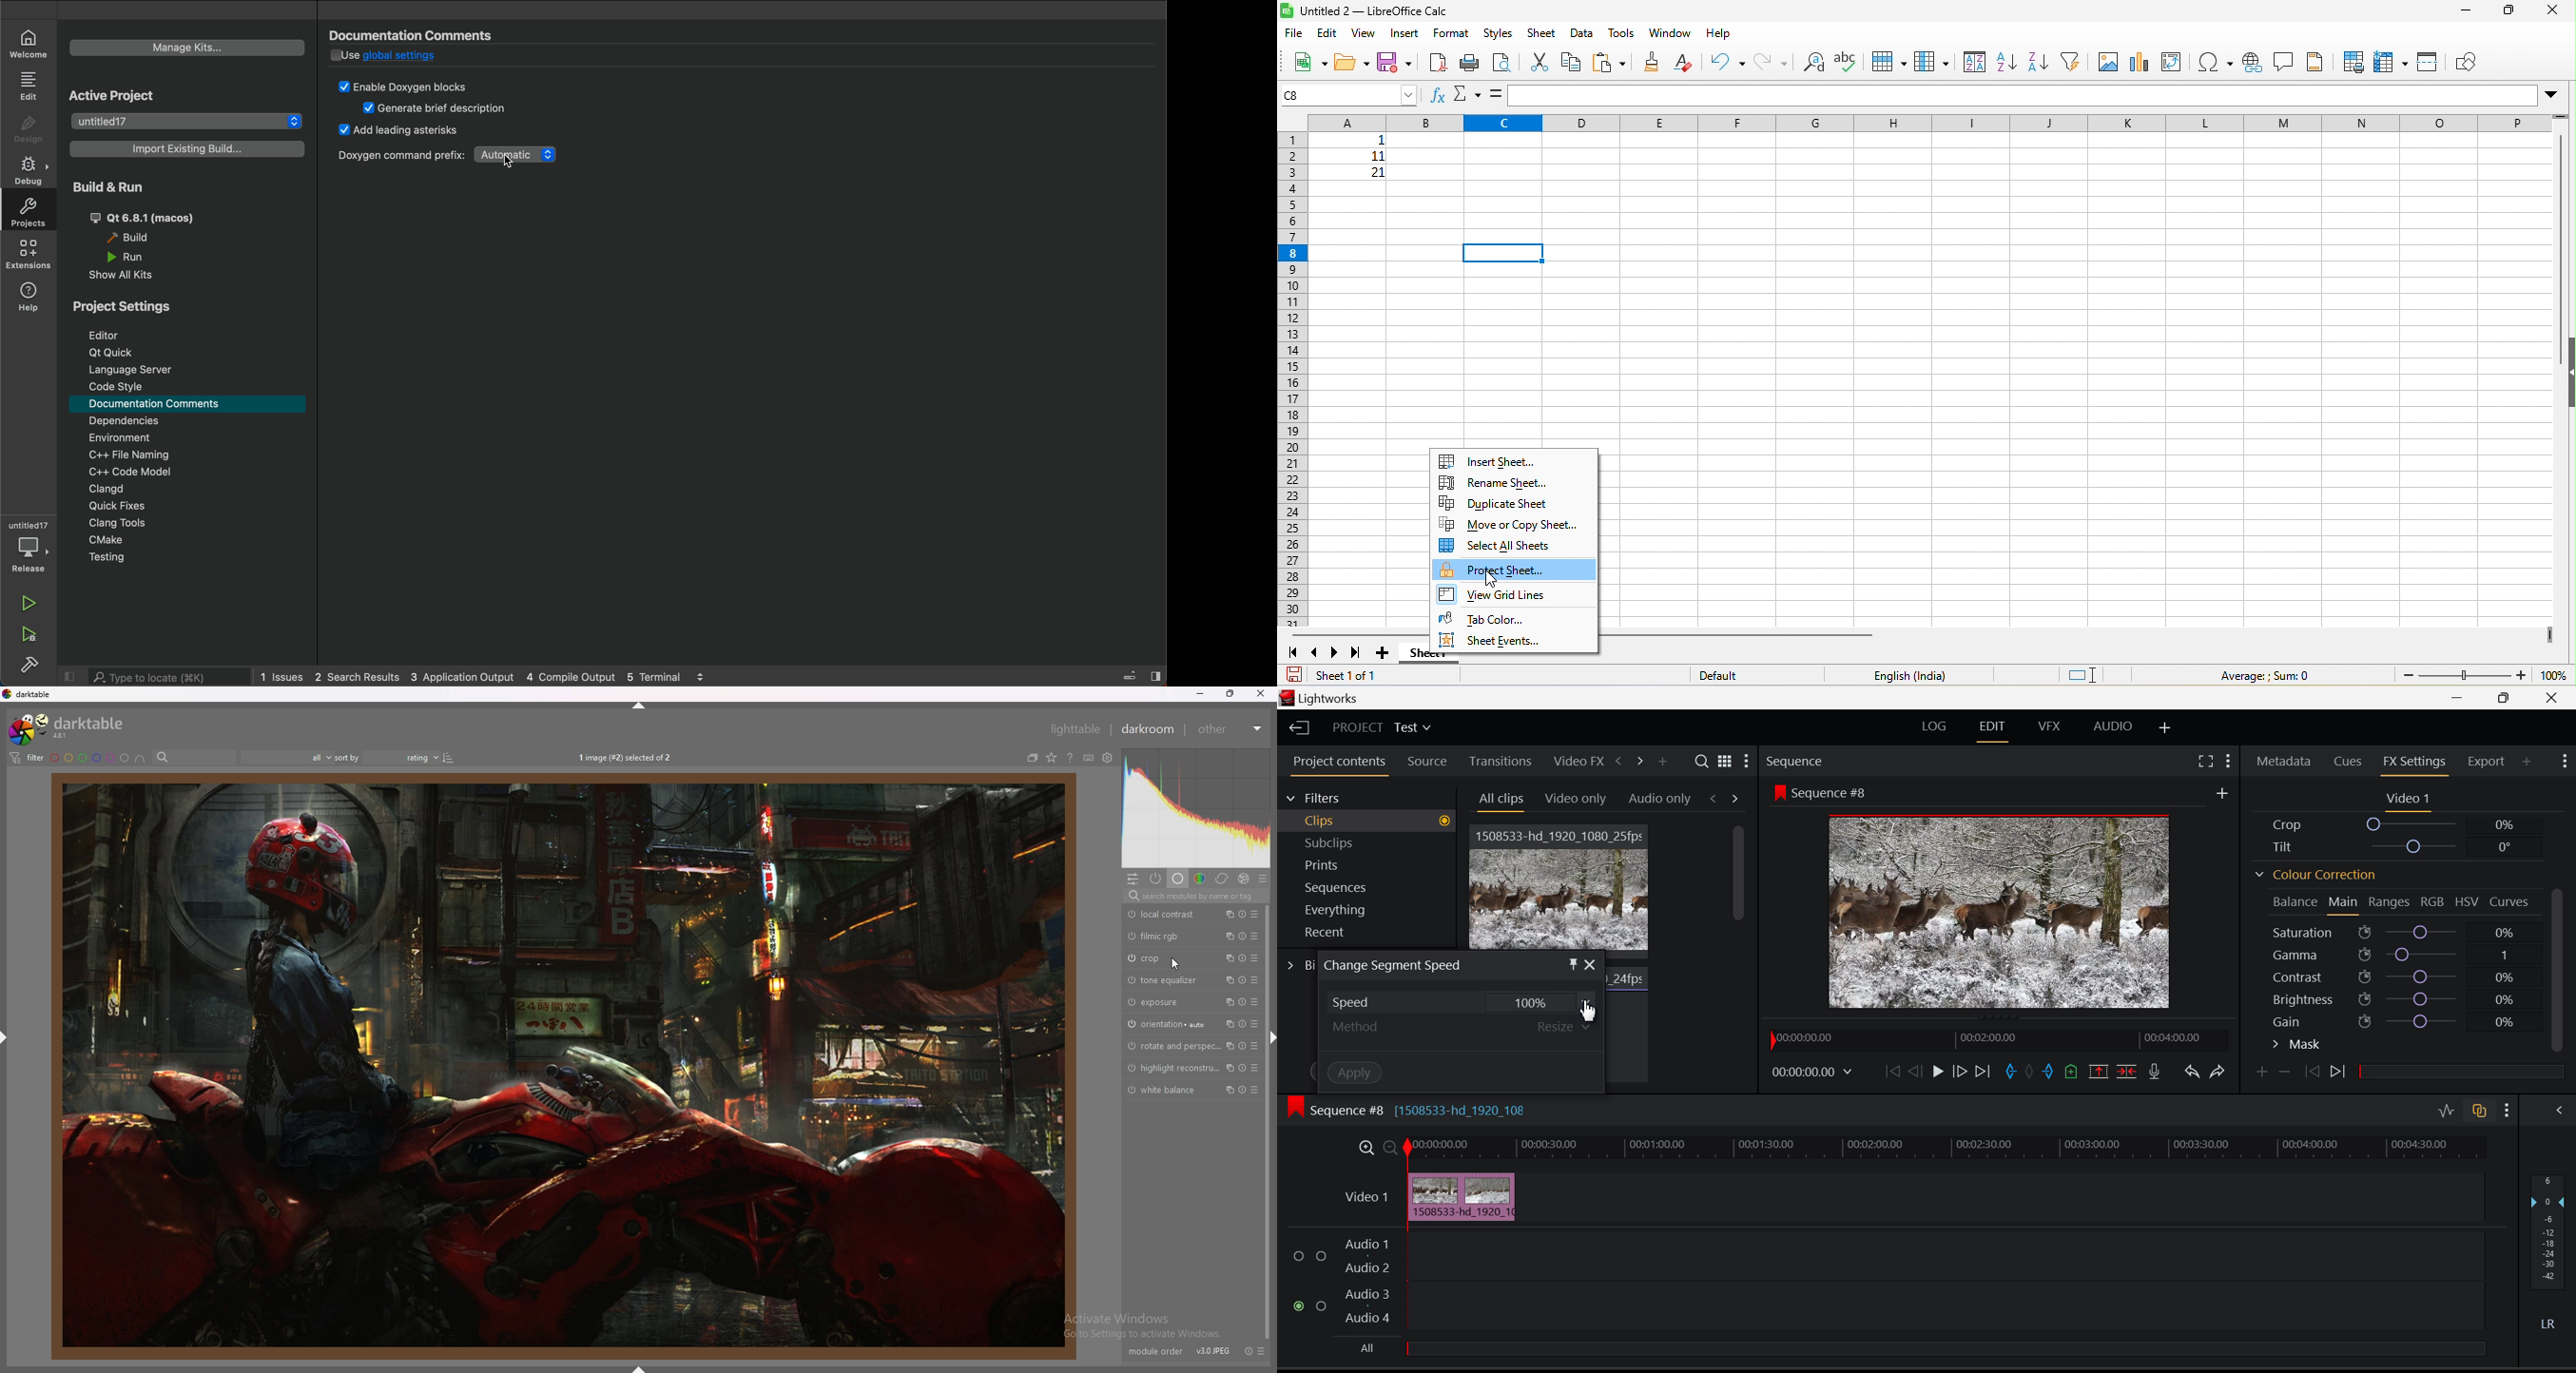 This screenshot has width=2576, height=1400. I want to click on presets, so click(1254, 1001).